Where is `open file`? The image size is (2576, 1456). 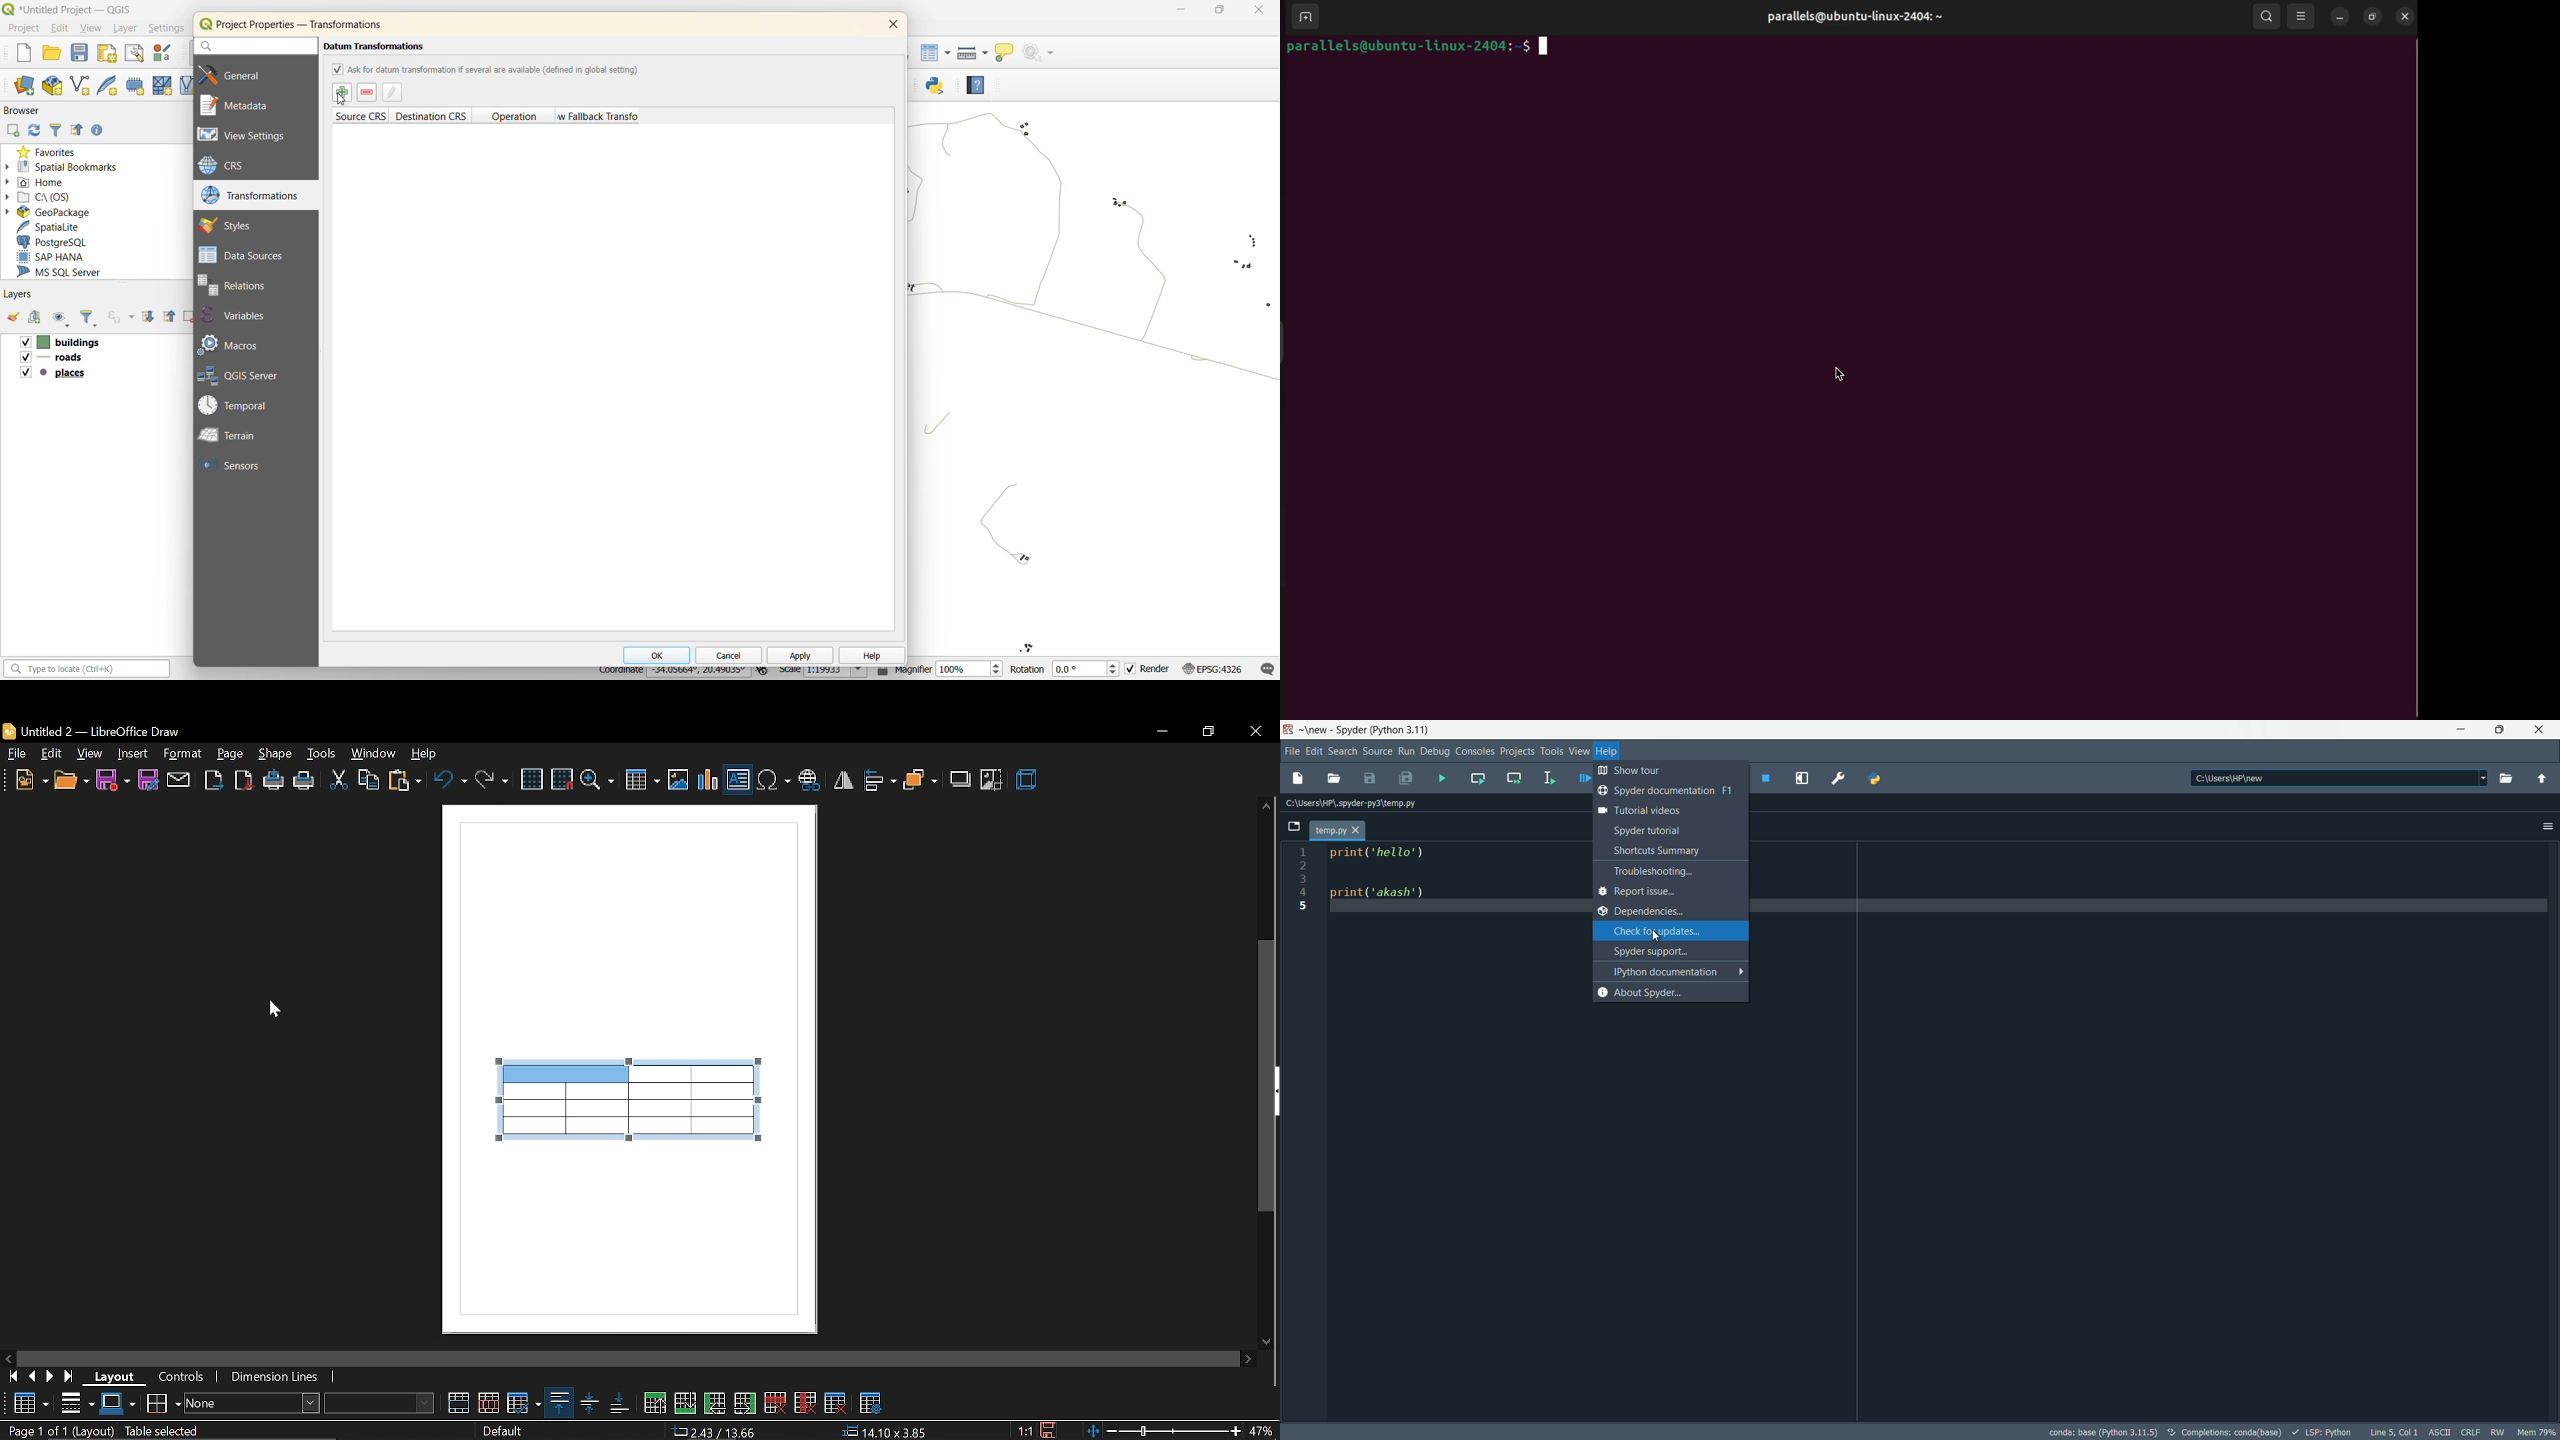
open file is located at coordinates (1334, 777).